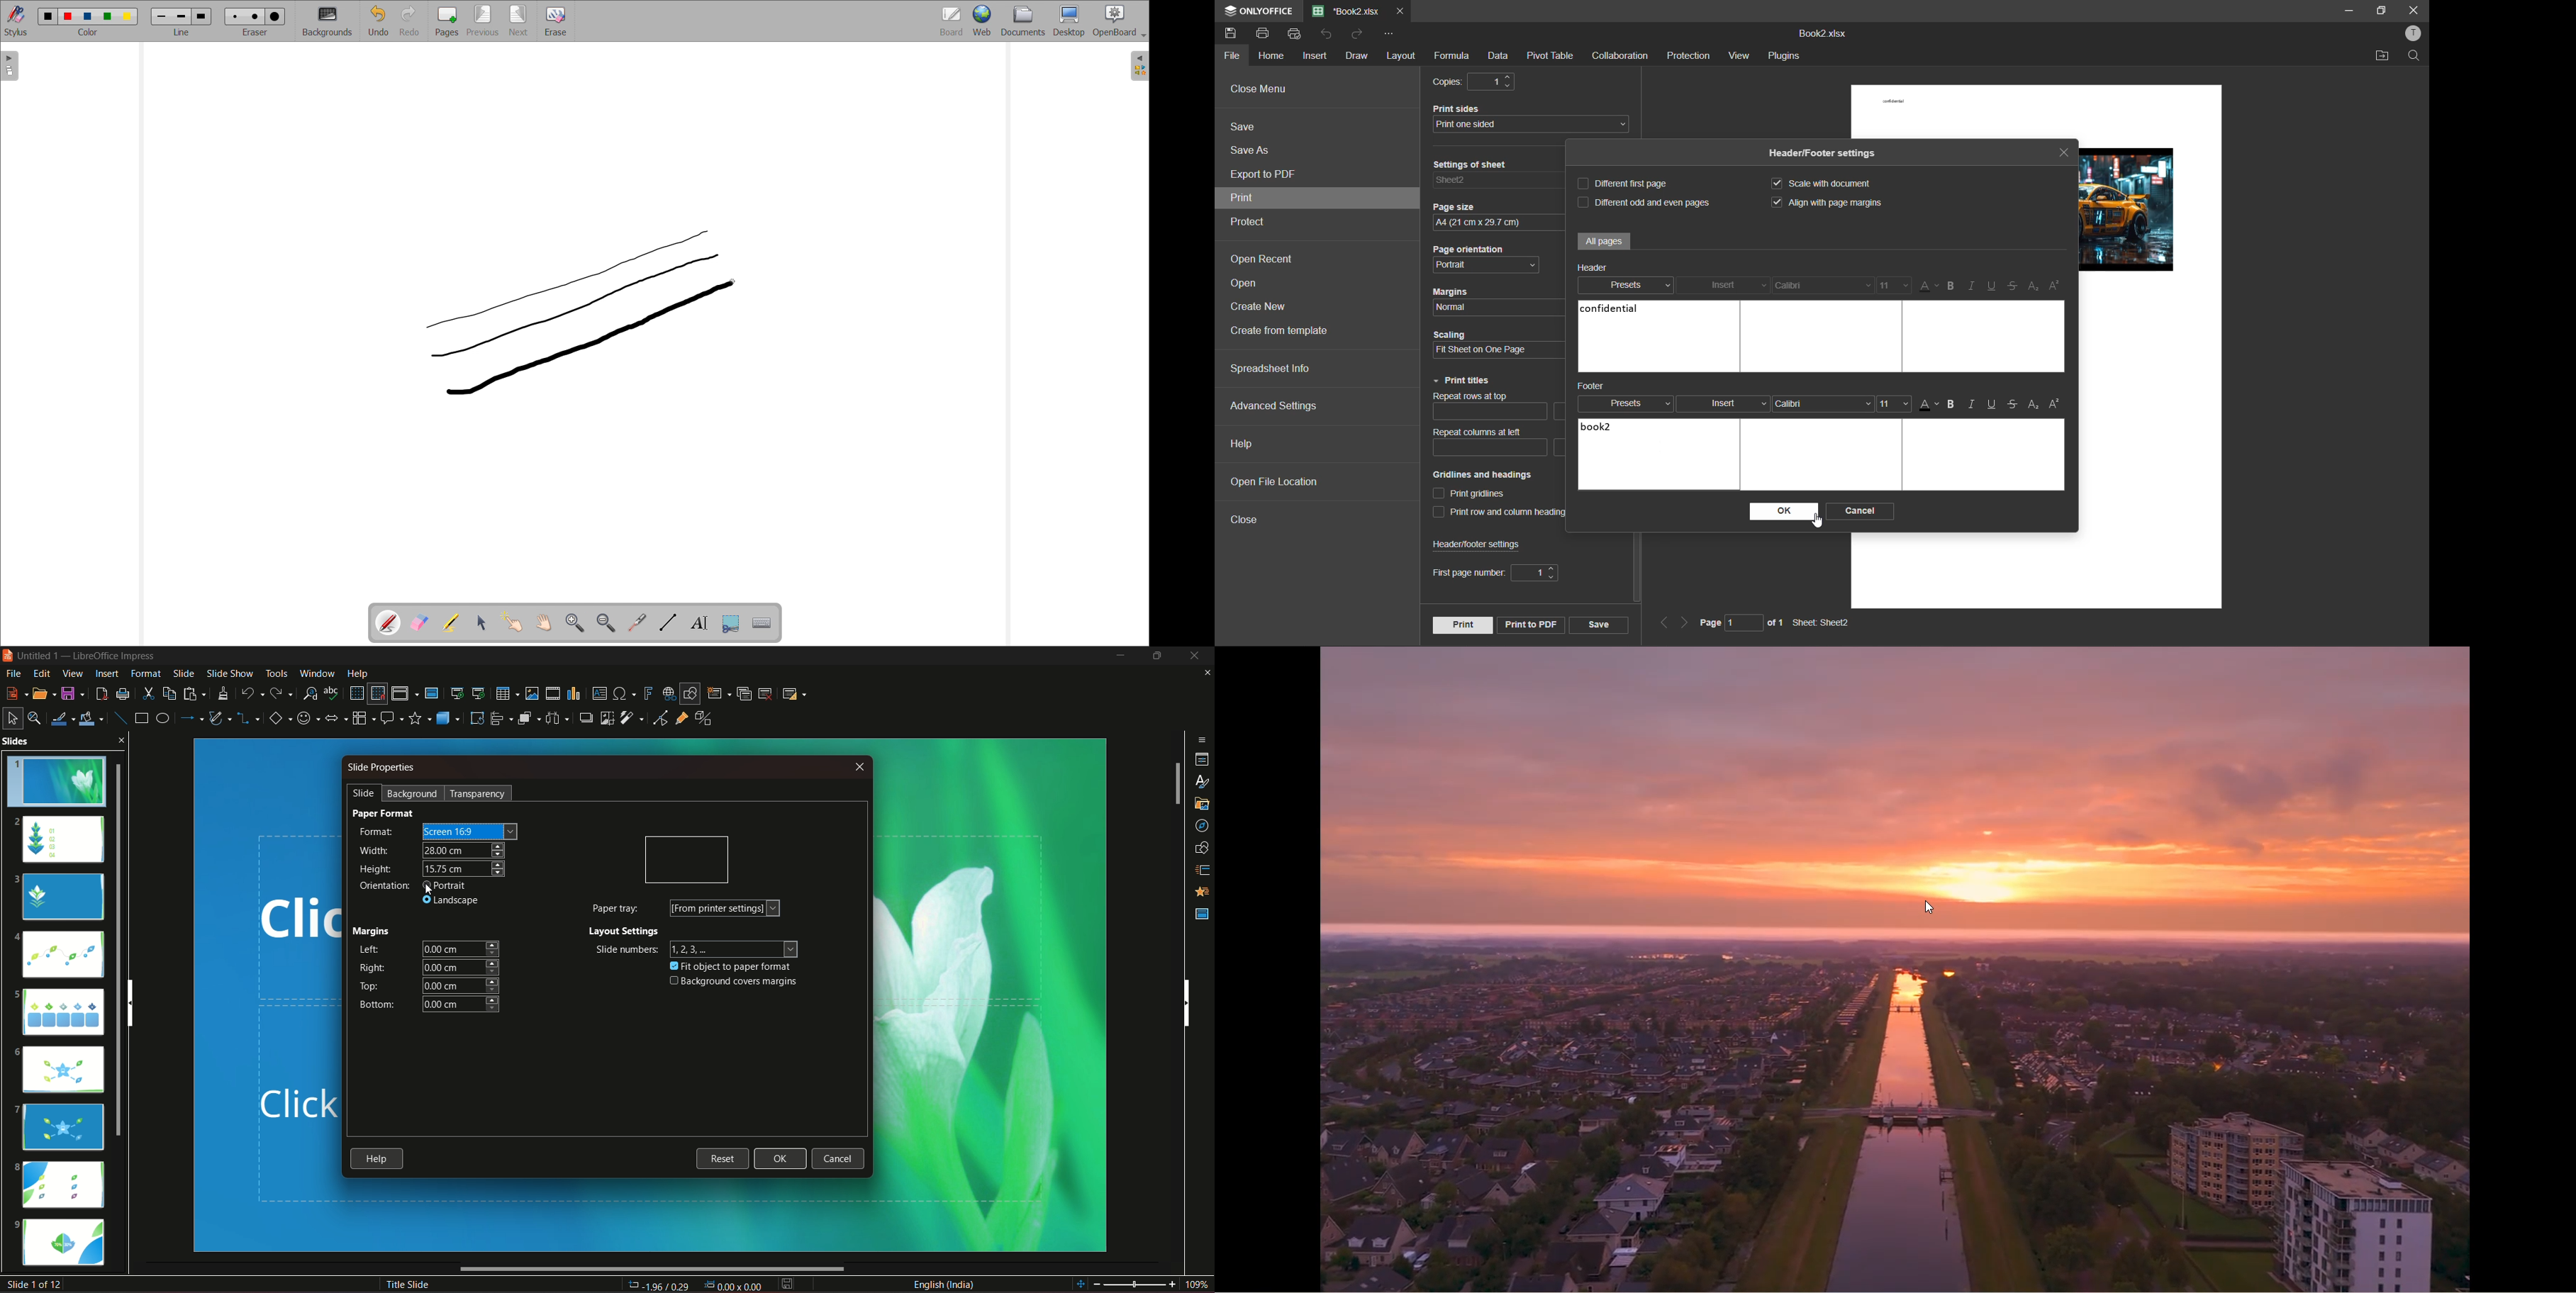 Image resolution: width=2576 pixels, height=1316 pixels. What do you see at coordinates (36, 717) in the screenshot?
I see `zoom and pan` at bounding box center [36, 717].